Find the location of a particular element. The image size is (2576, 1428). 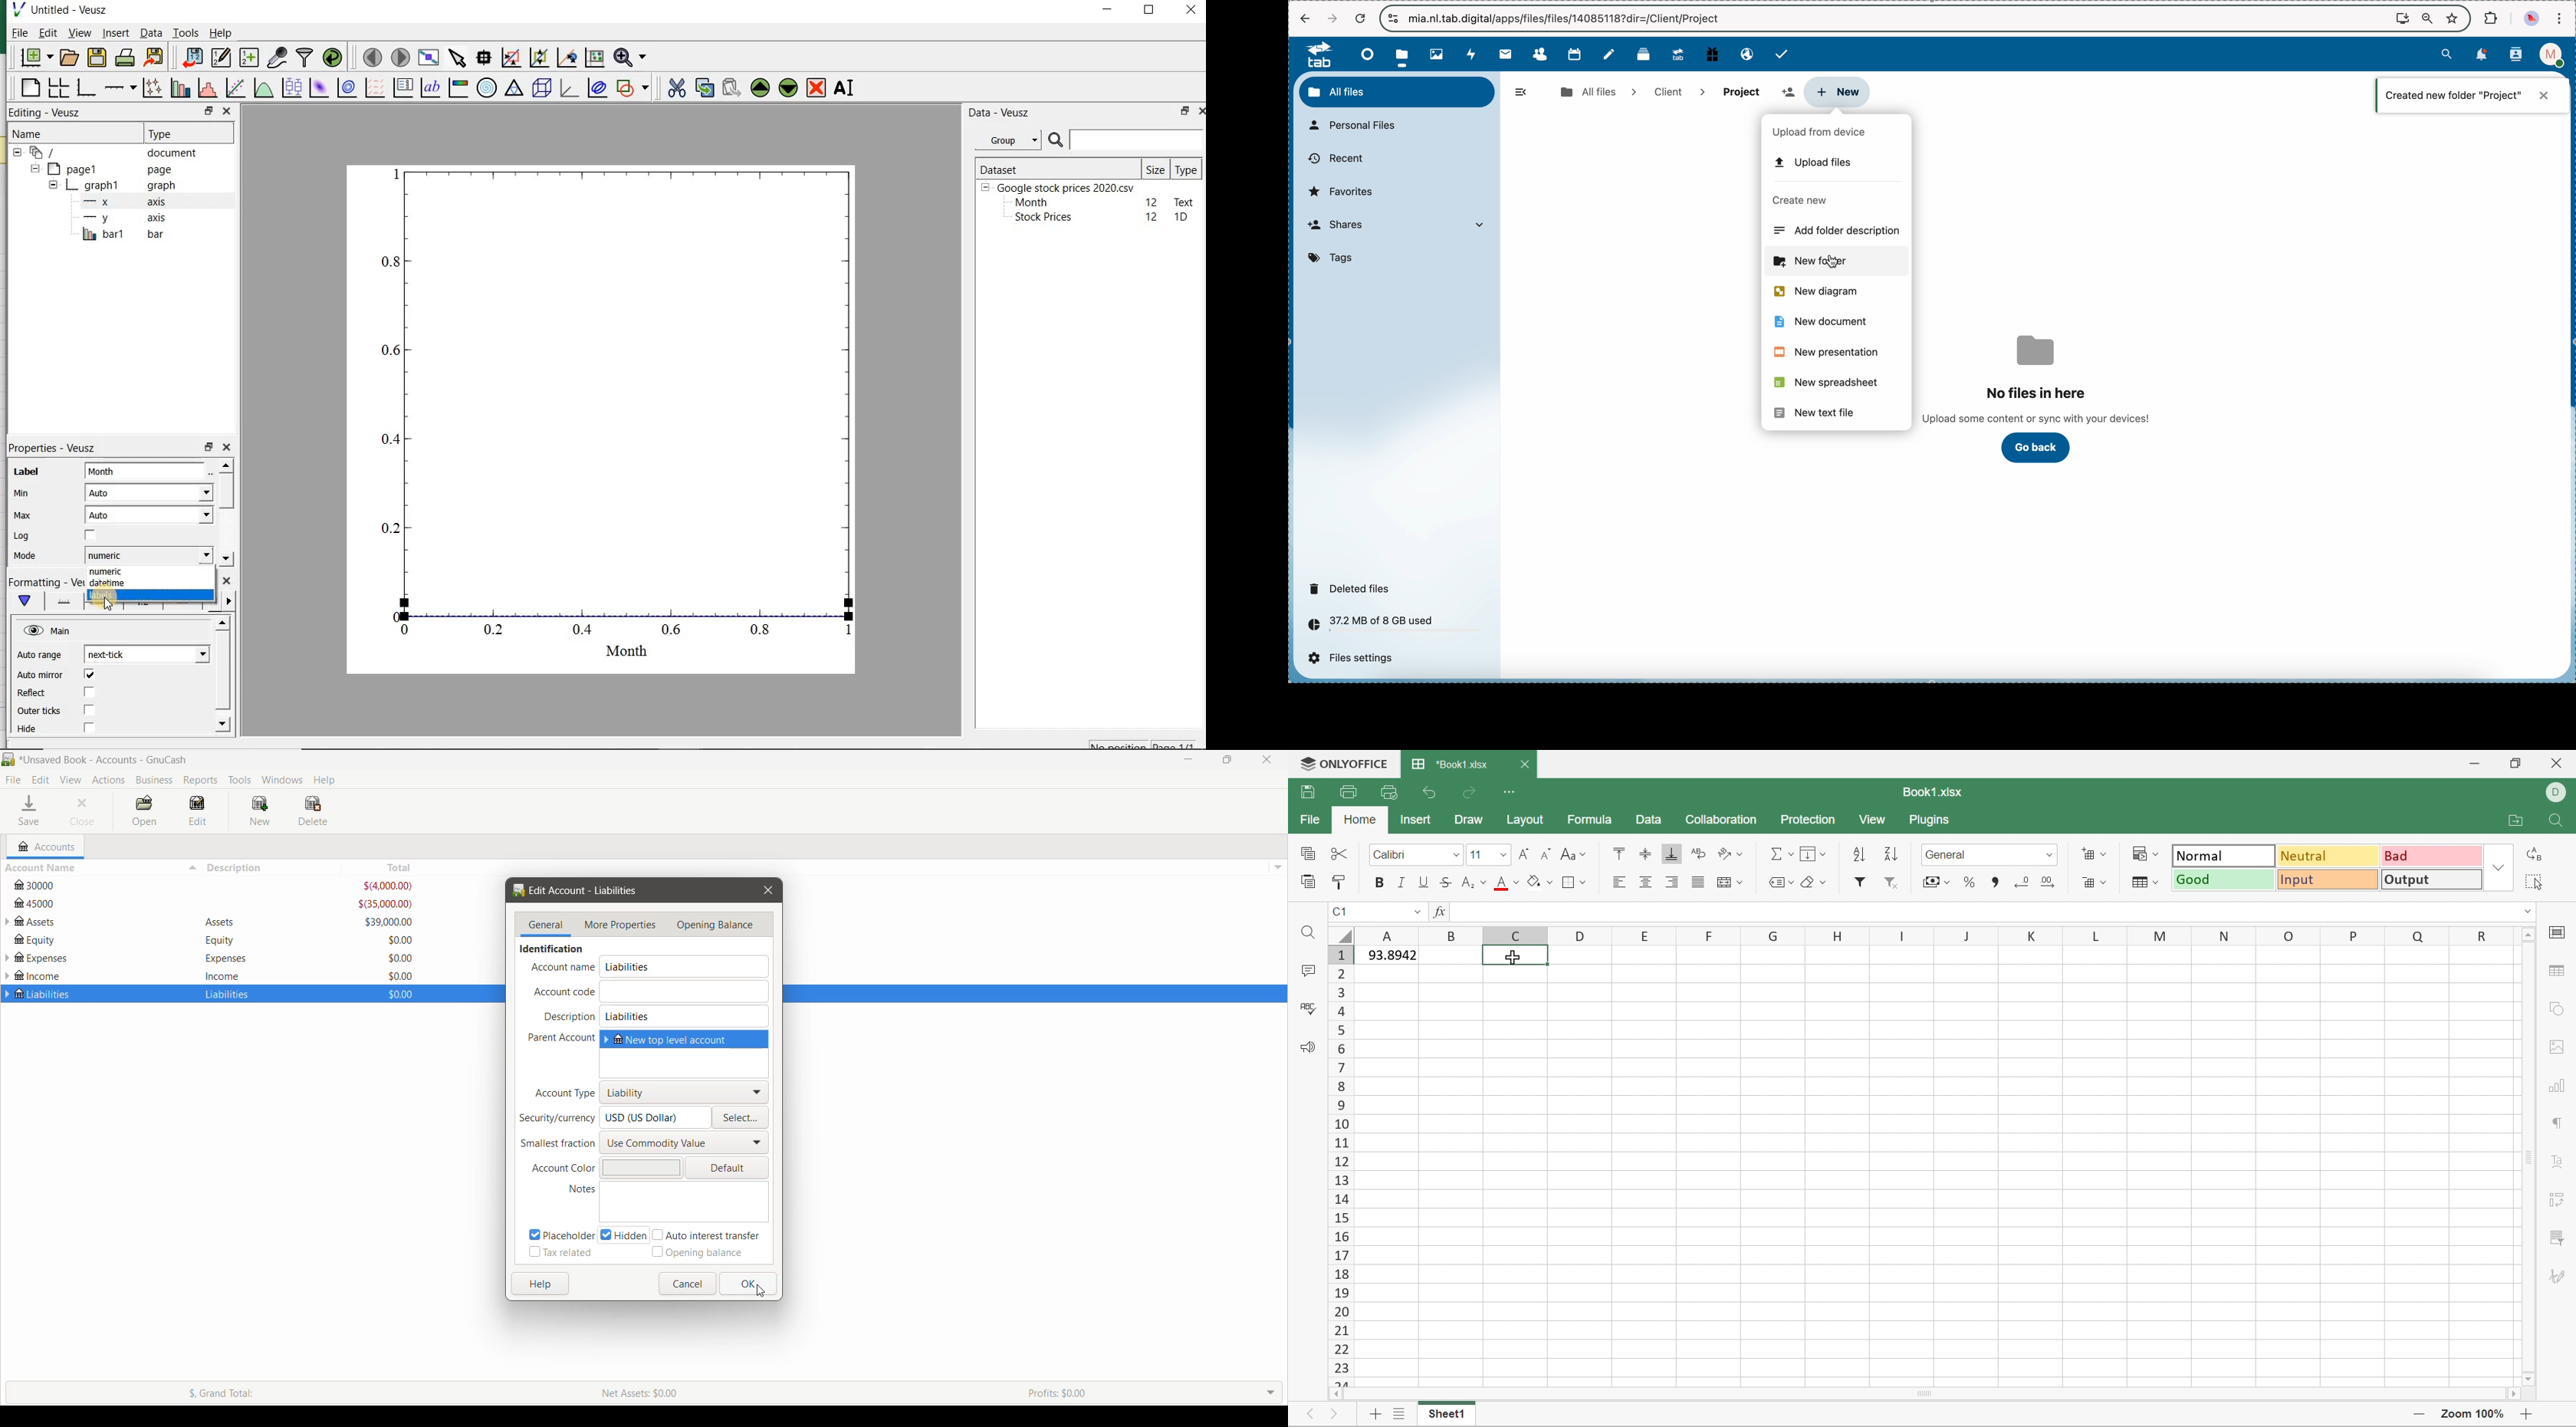

export to graphics format is located at coordinates (154, 58).